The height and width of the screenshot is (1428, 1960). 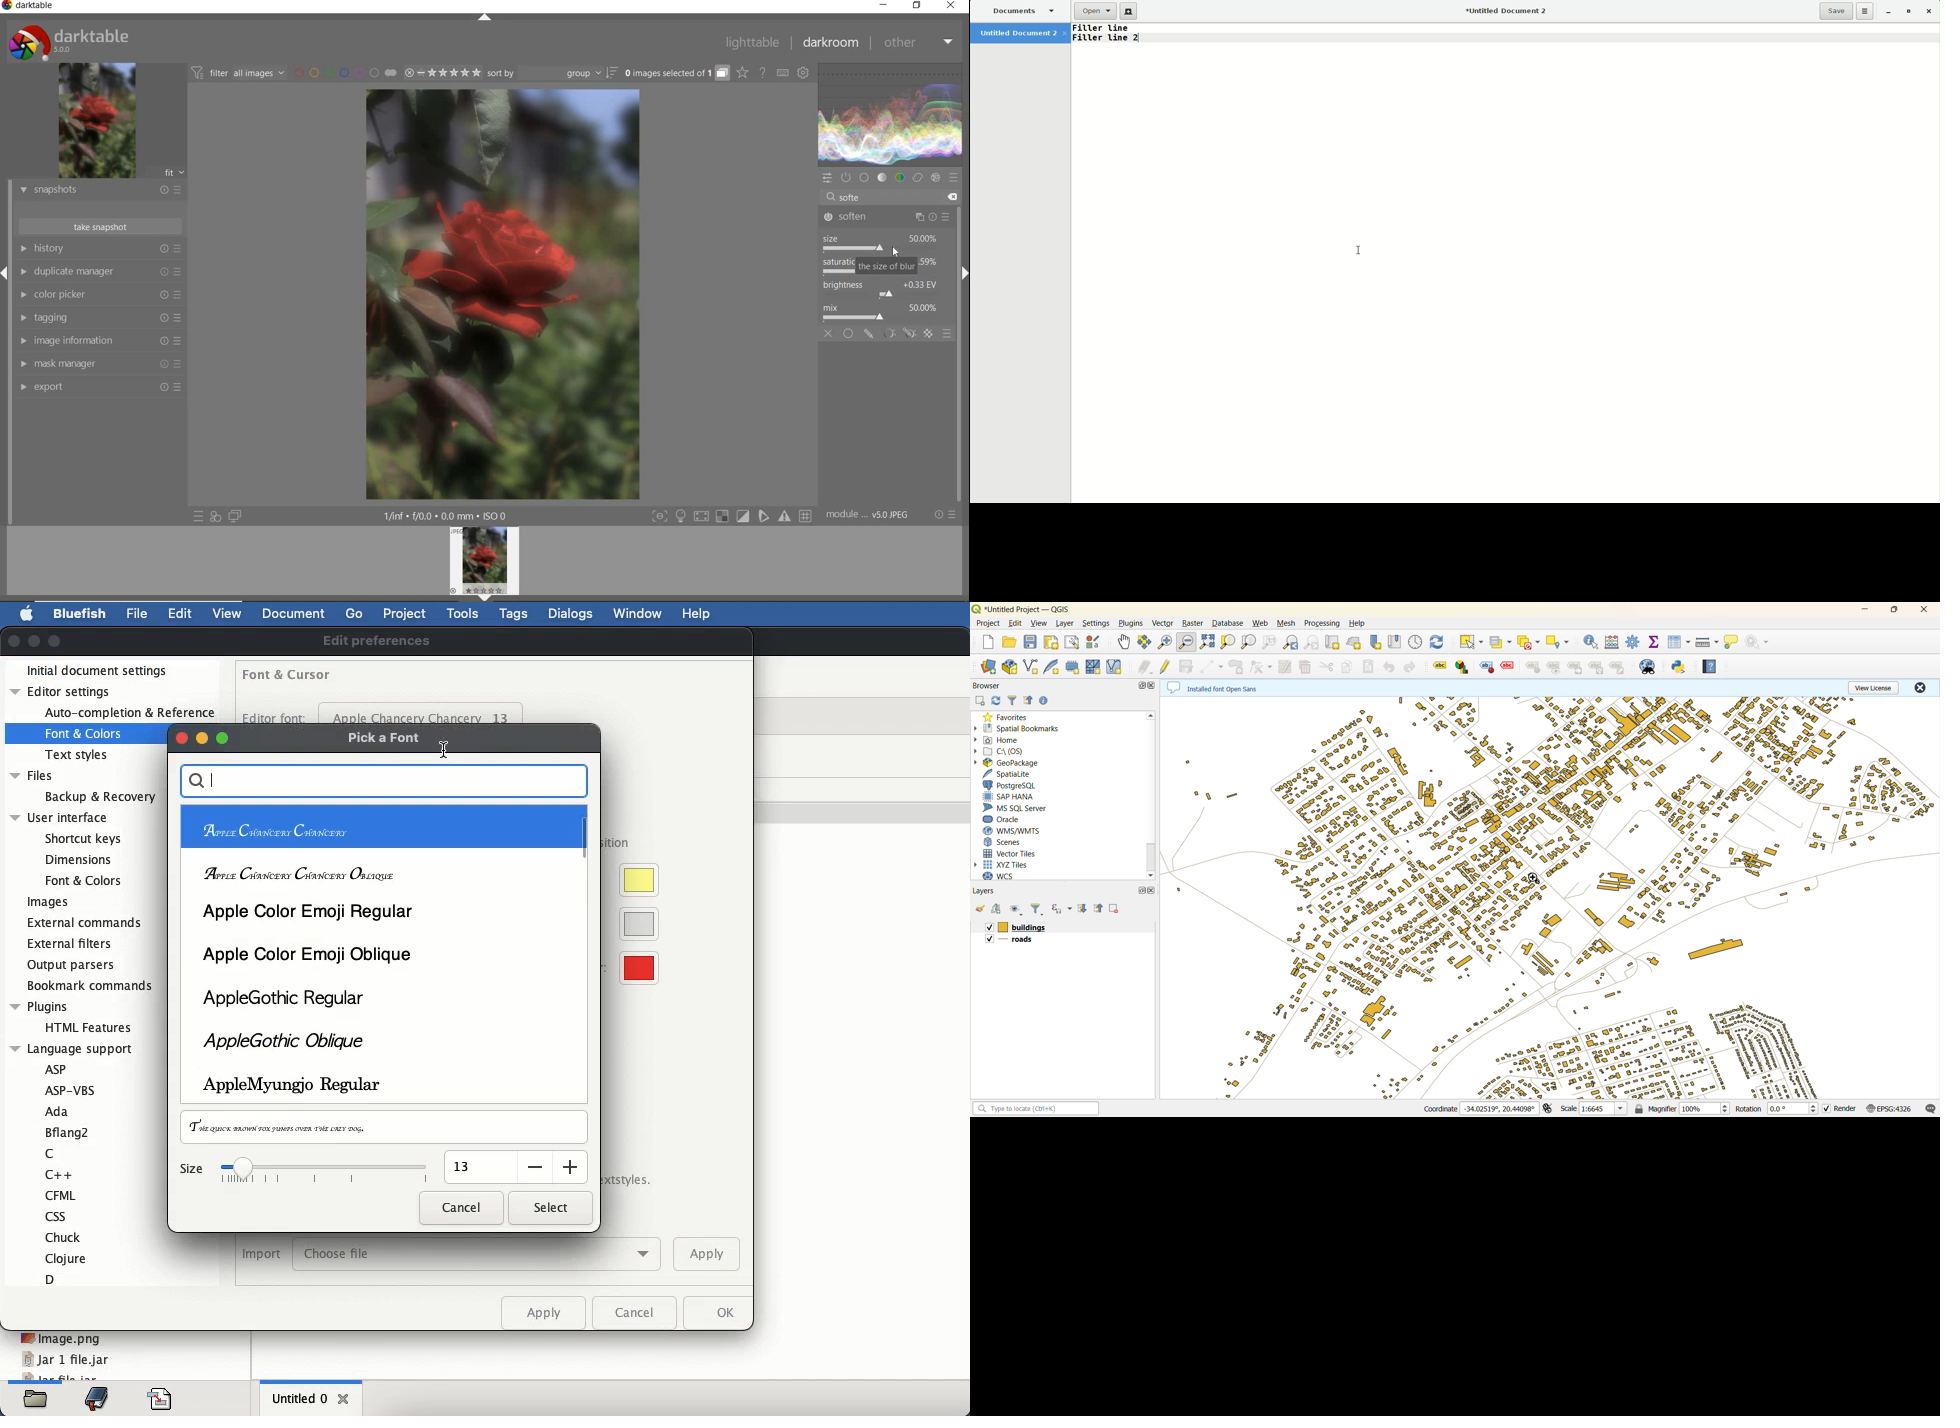 What do you see at coordinates (81, 616) in the screenshot?
I see `bluefish` at bounding box center [81, 616].